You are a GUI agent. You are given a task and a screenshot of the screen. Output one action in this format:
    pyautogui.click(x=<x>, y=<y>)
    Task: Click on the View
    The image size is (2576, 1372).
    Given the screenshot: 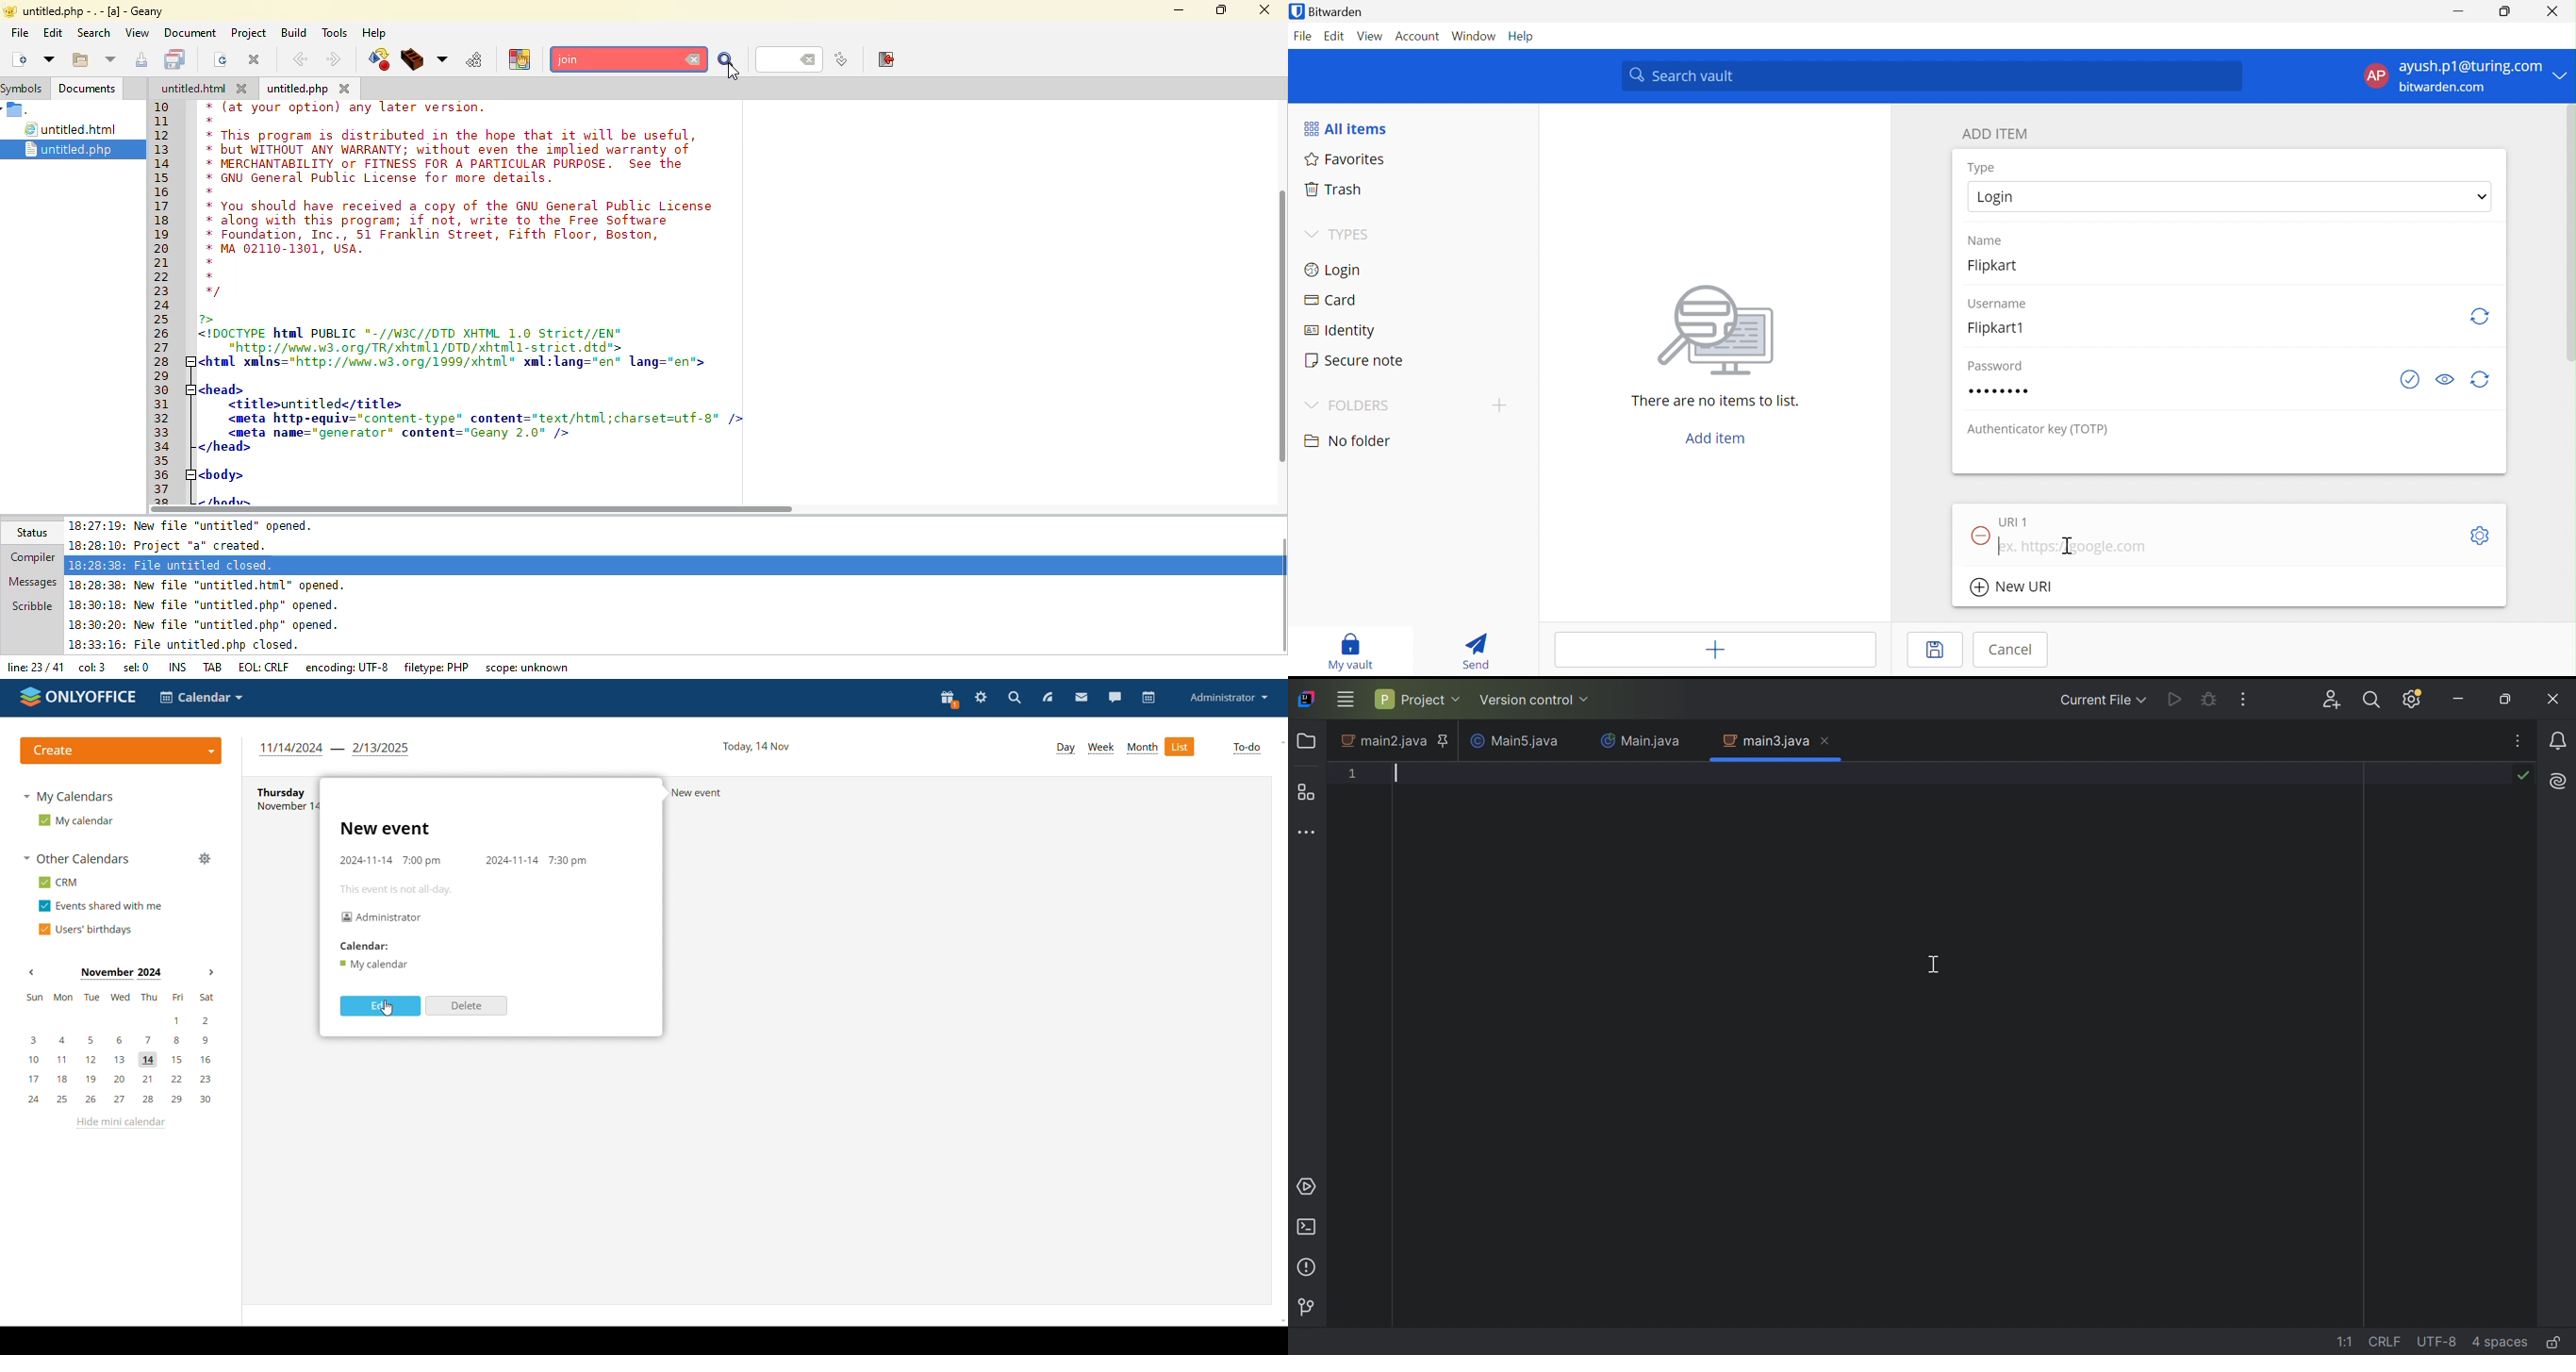 What is the action you would take?
    pyautogui.click(x=1368, y=36)
    